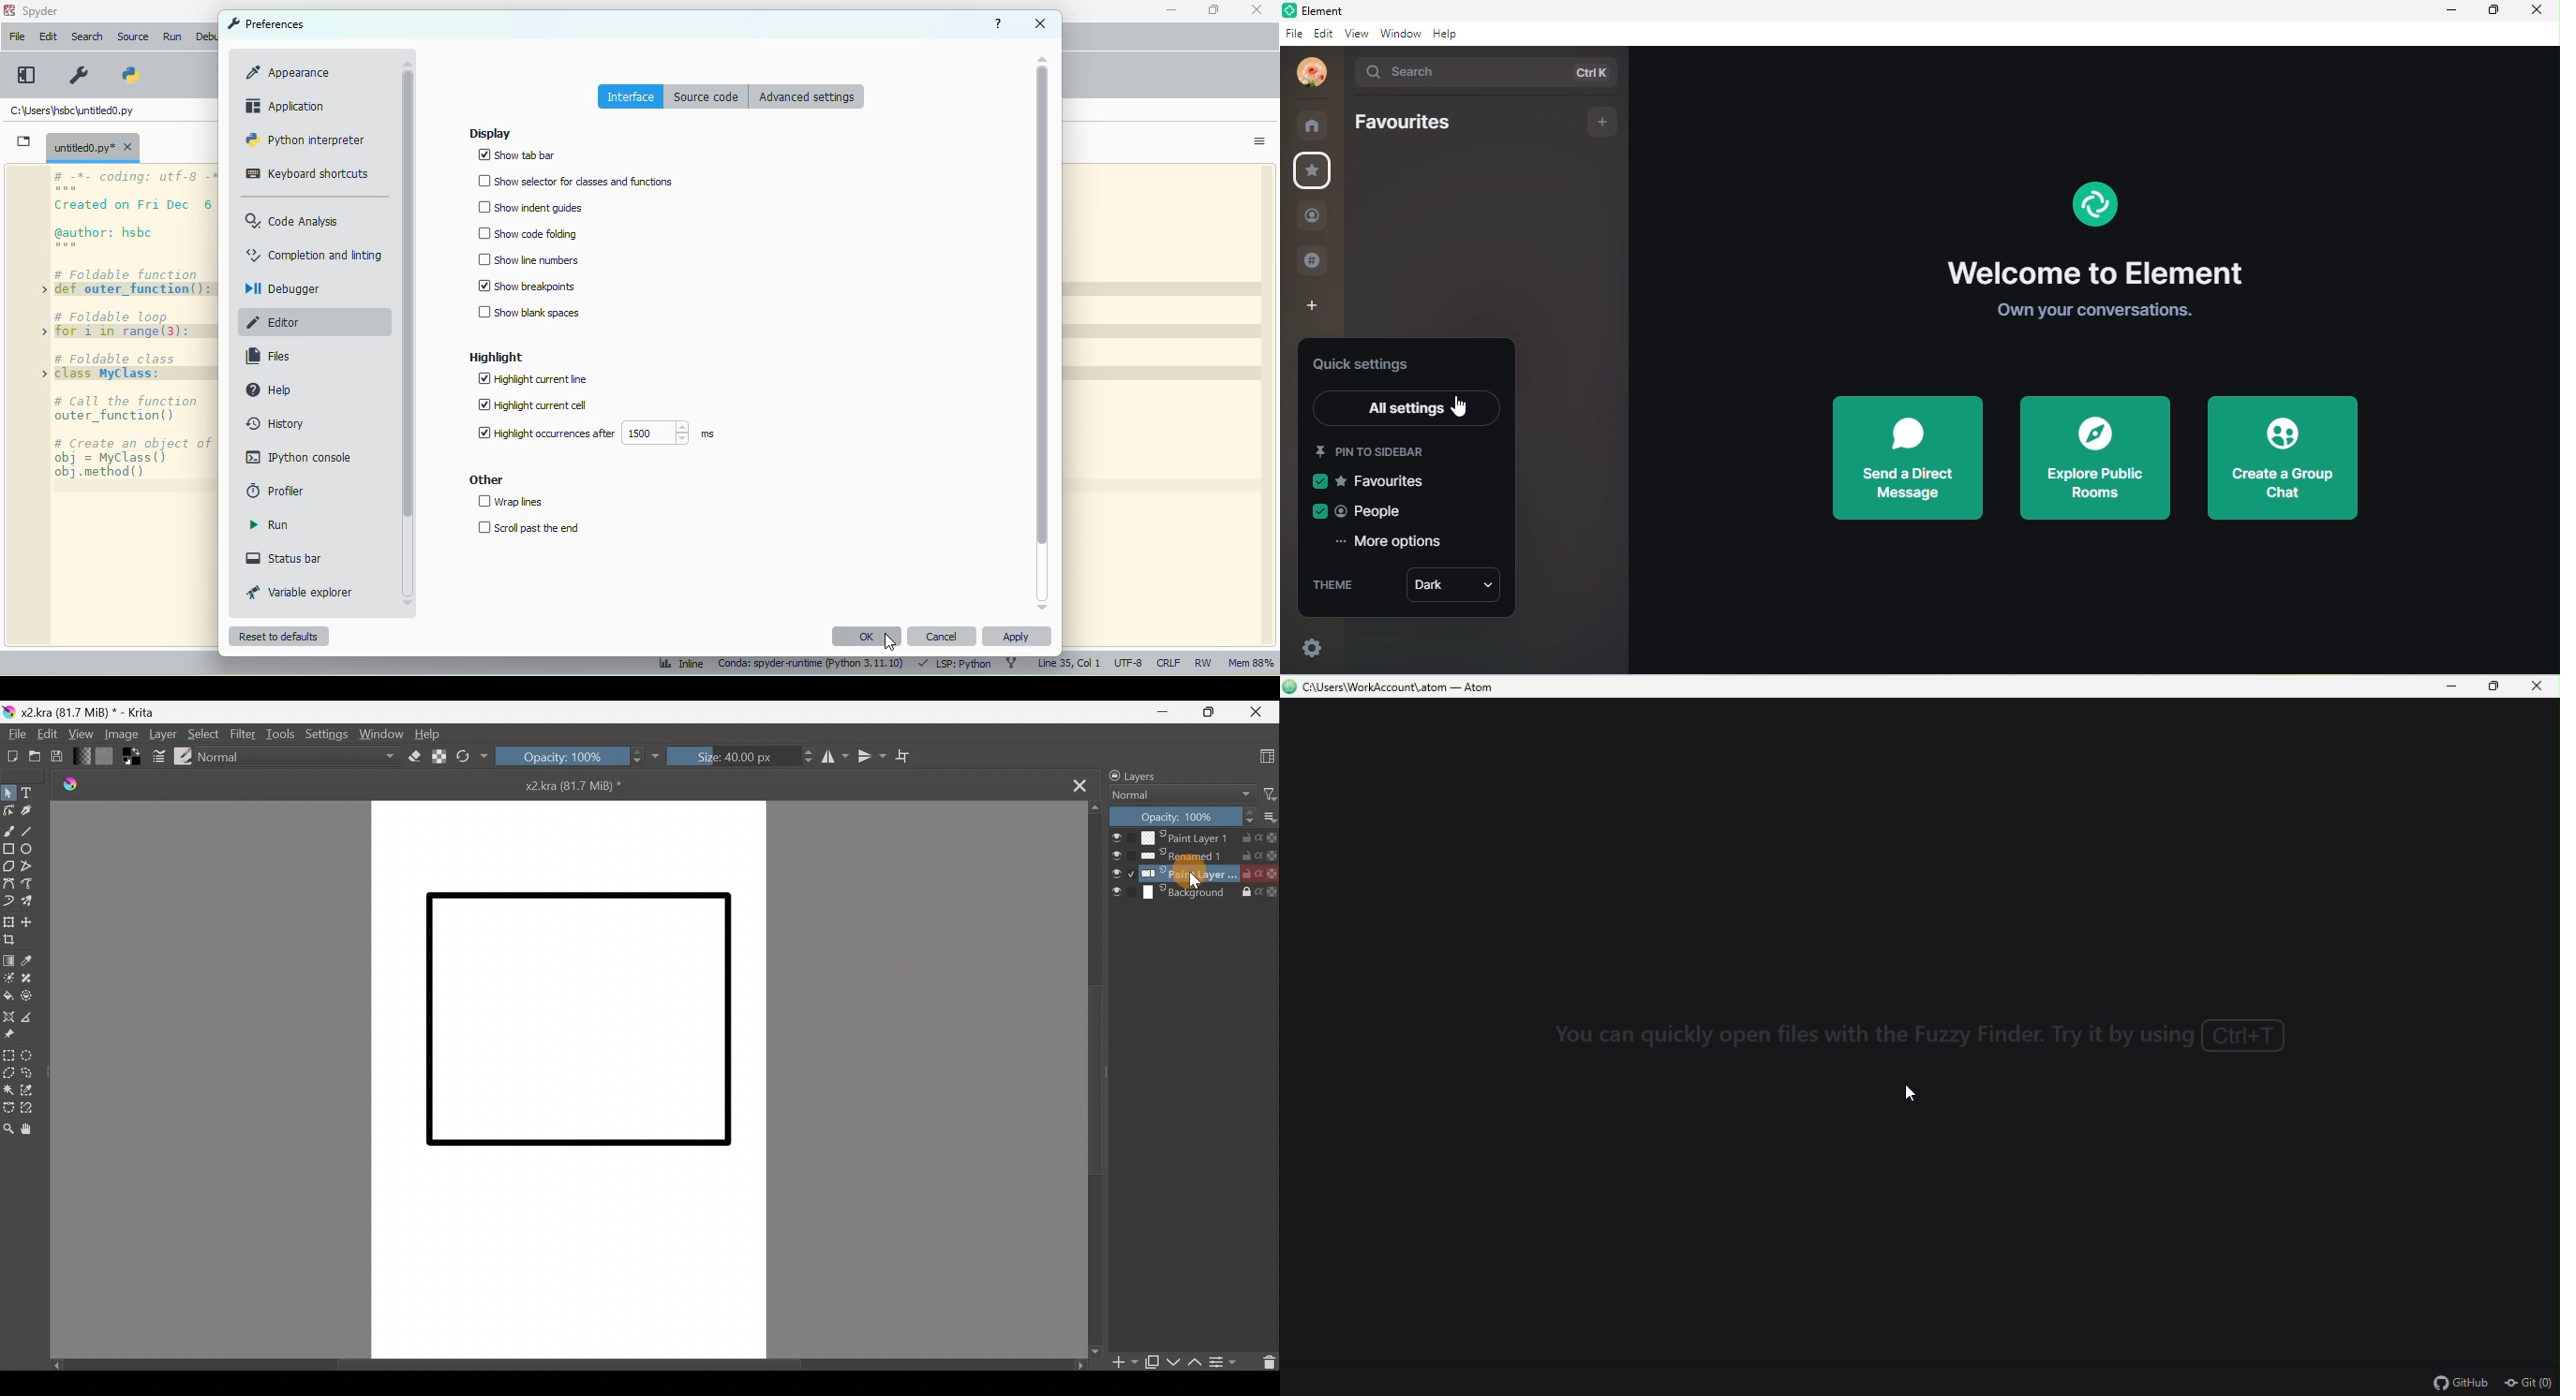 This screenshot has width=2576, height=1400. What do you see at coordinates (47, 36) in the screenshot?
I see `edit` at bounding box center [47, 36].